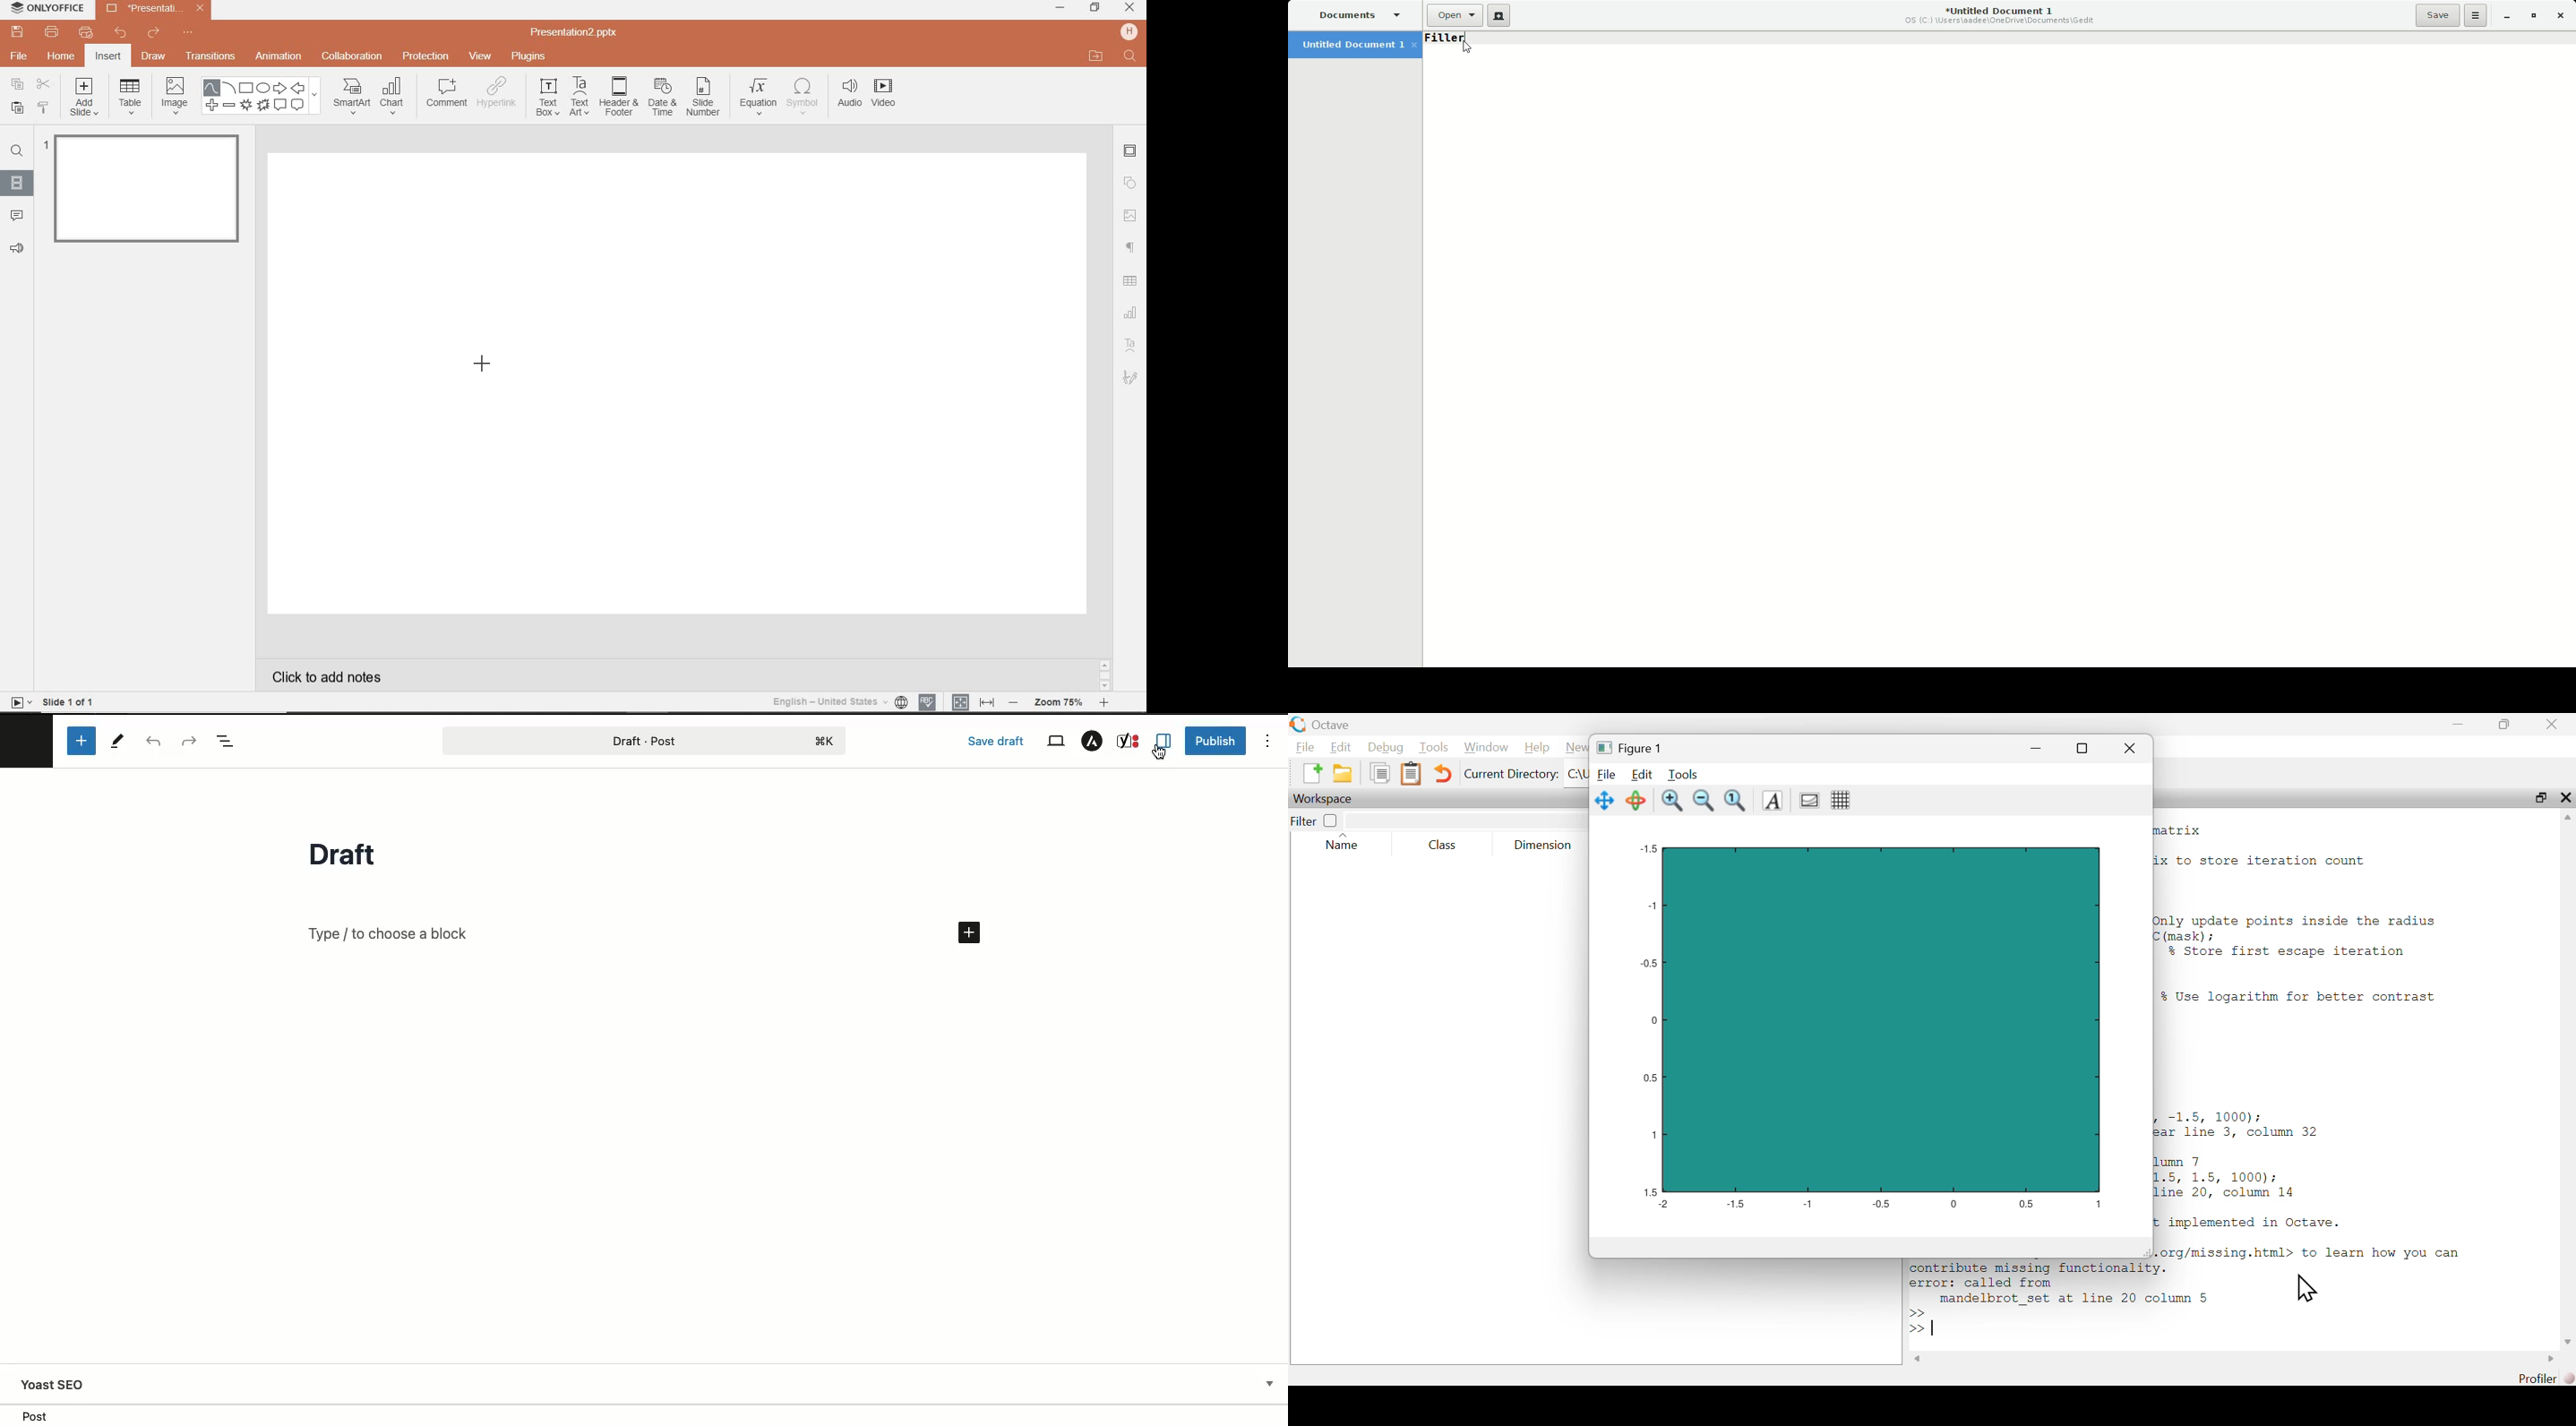 Image resolution: width=2576 pixels, height=1428 pixels. What do you see at coordinates (1465, 819) in the screenshot?
I see `search here` at bounding box center [1465, 819].